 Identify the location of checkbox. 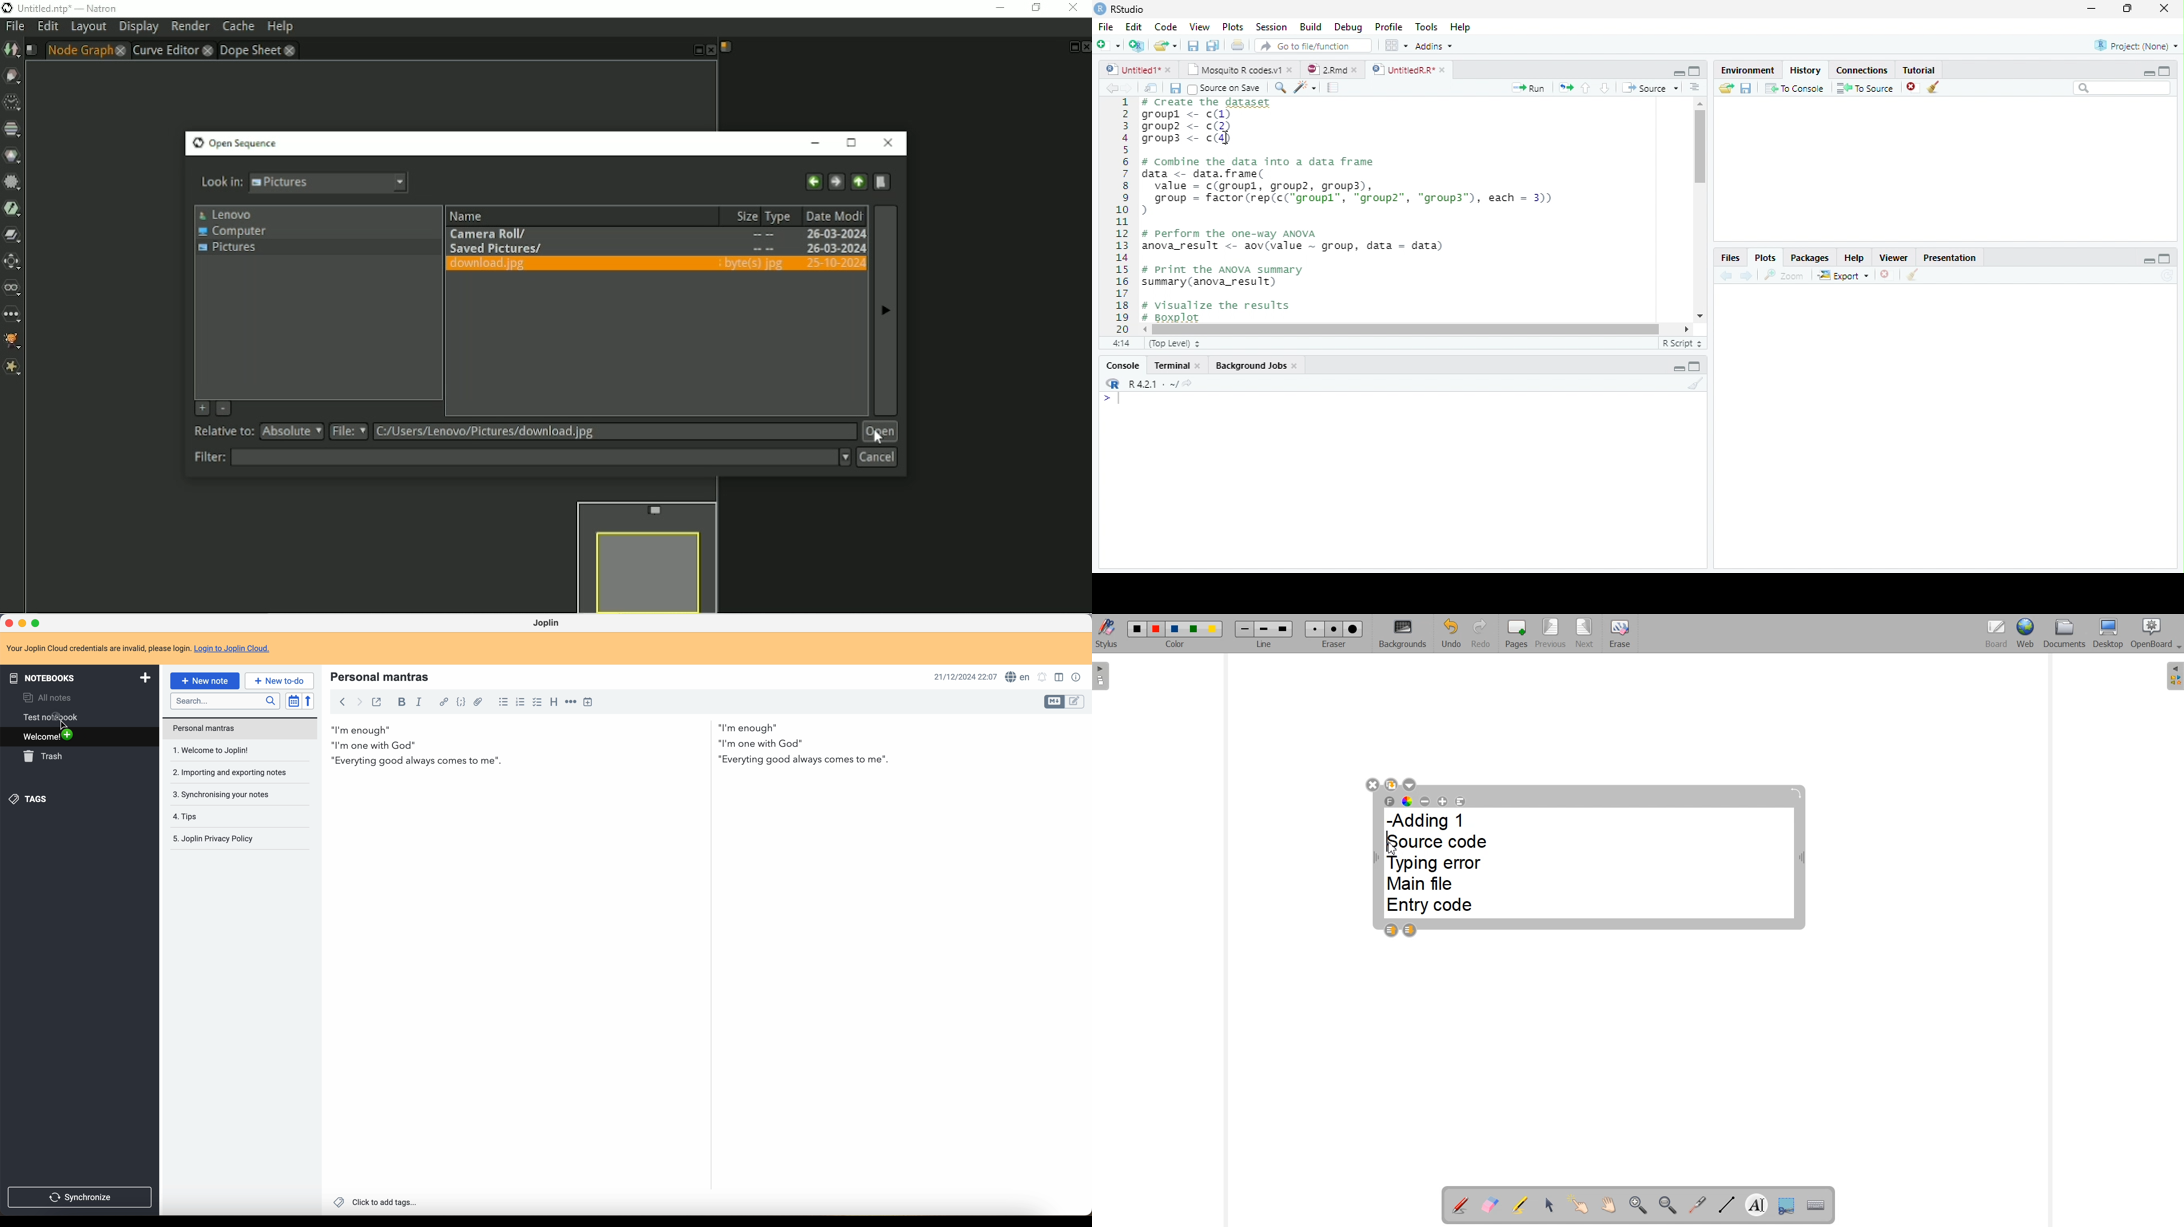
(538, 702).